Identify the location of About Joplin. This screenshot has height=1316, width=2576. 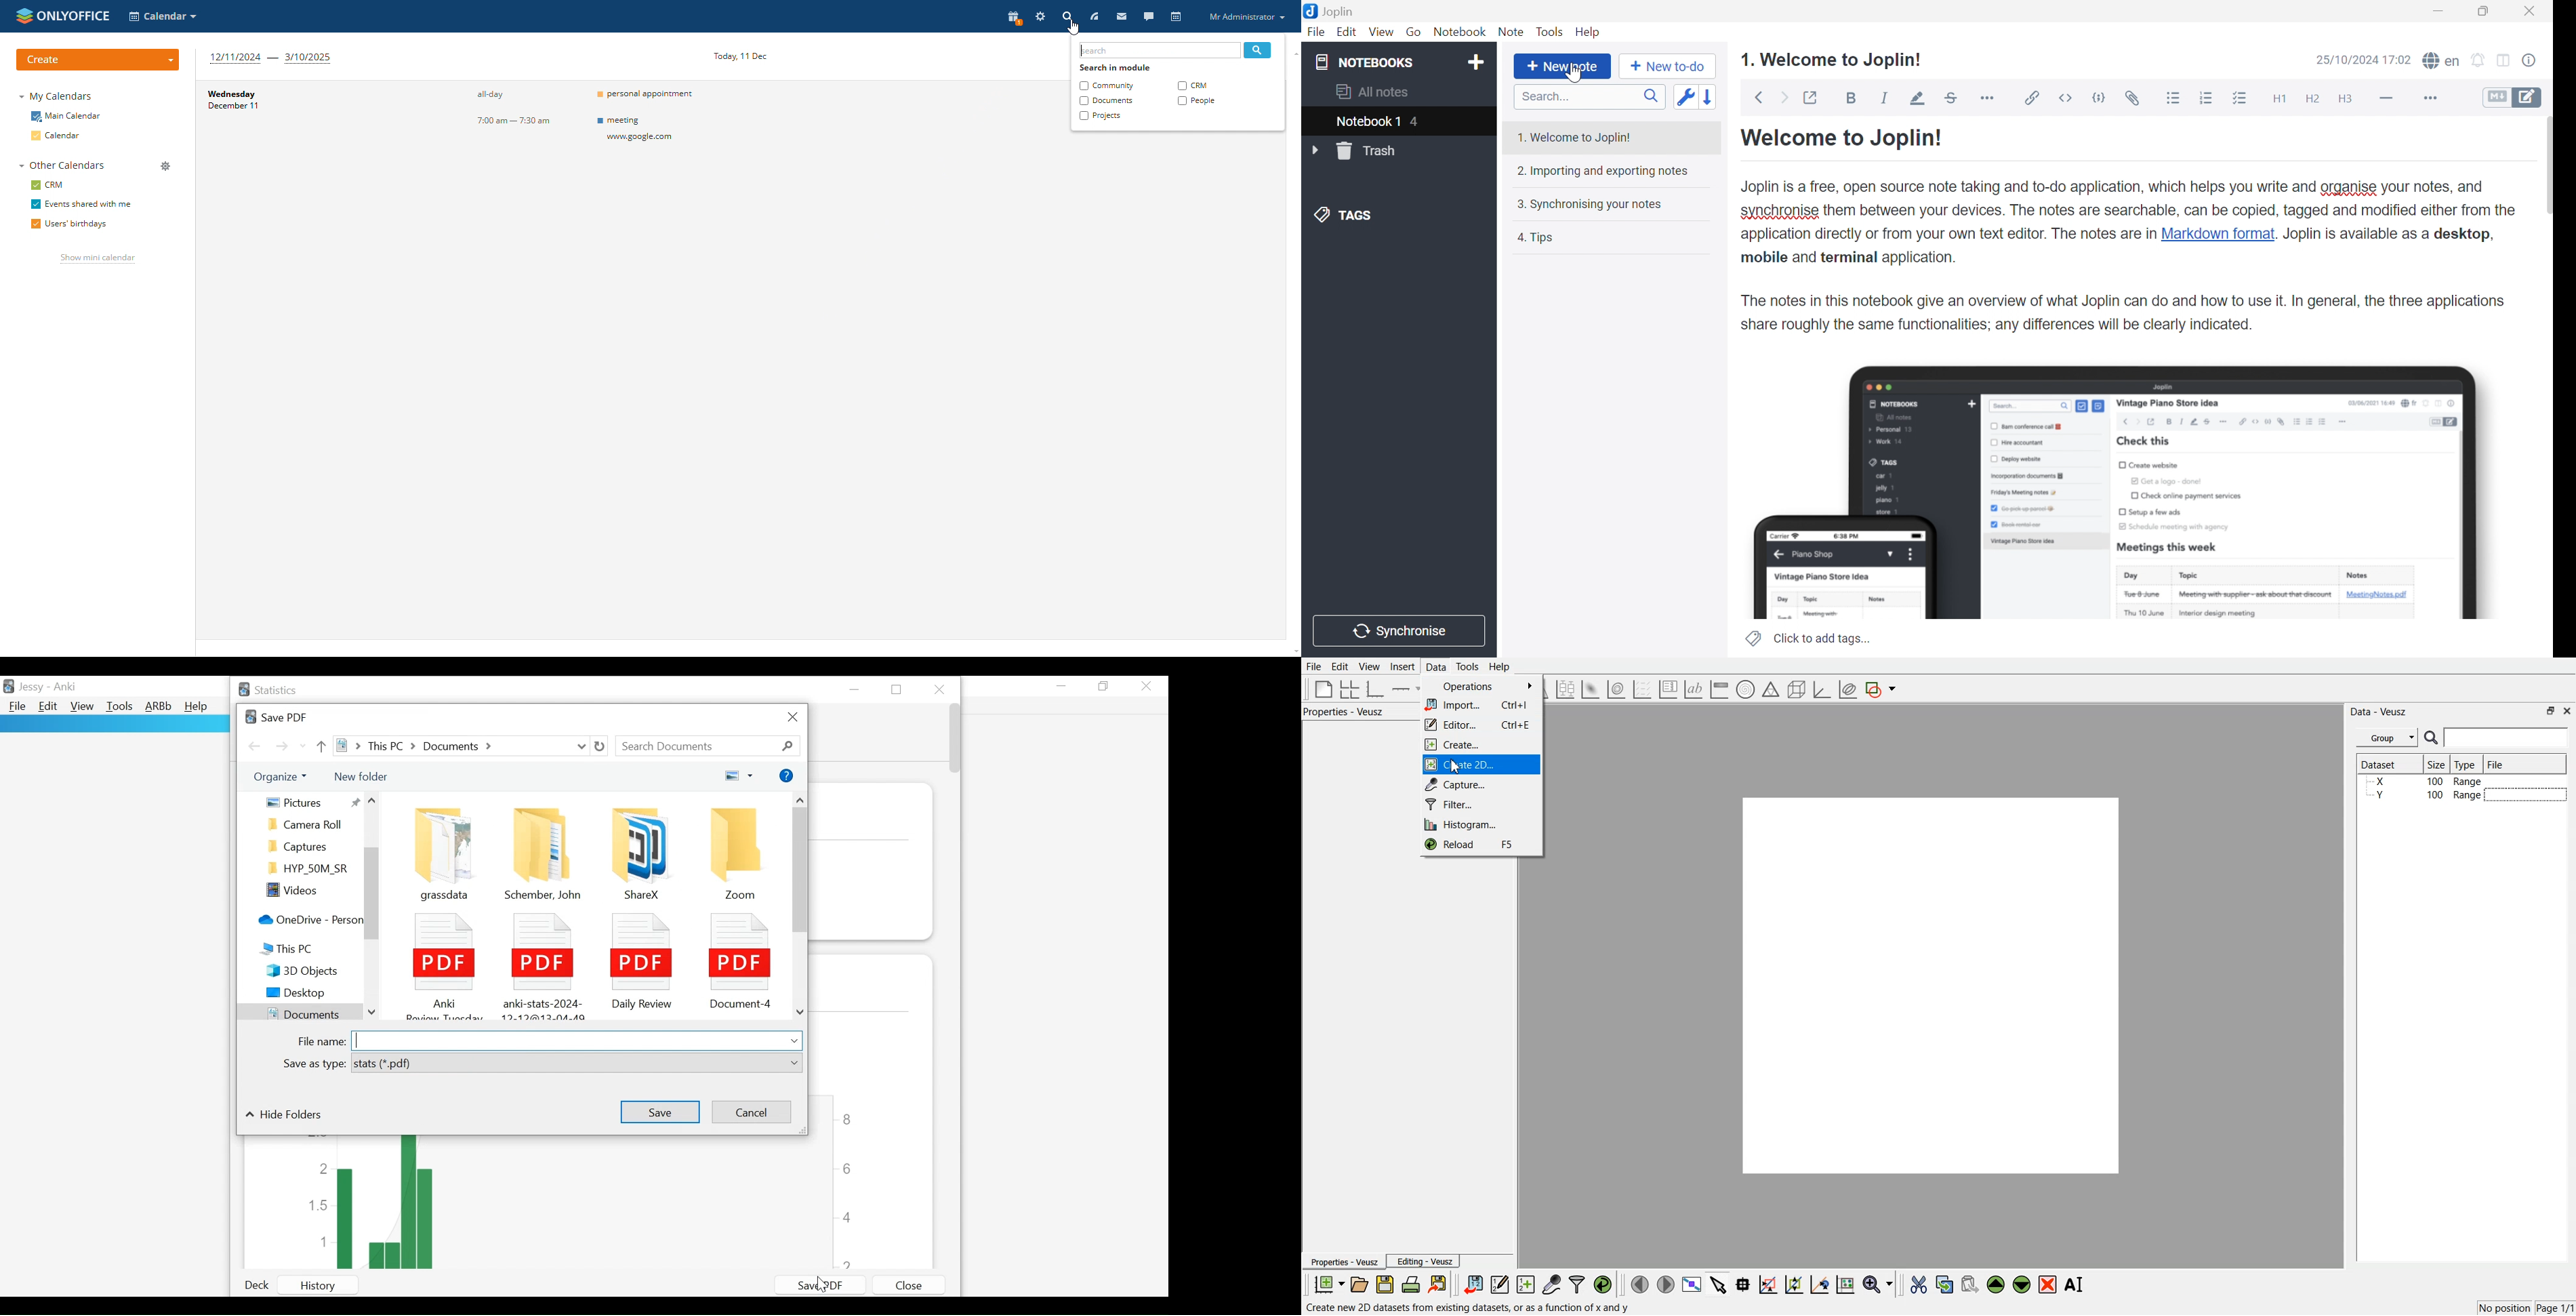
(2129, 256).